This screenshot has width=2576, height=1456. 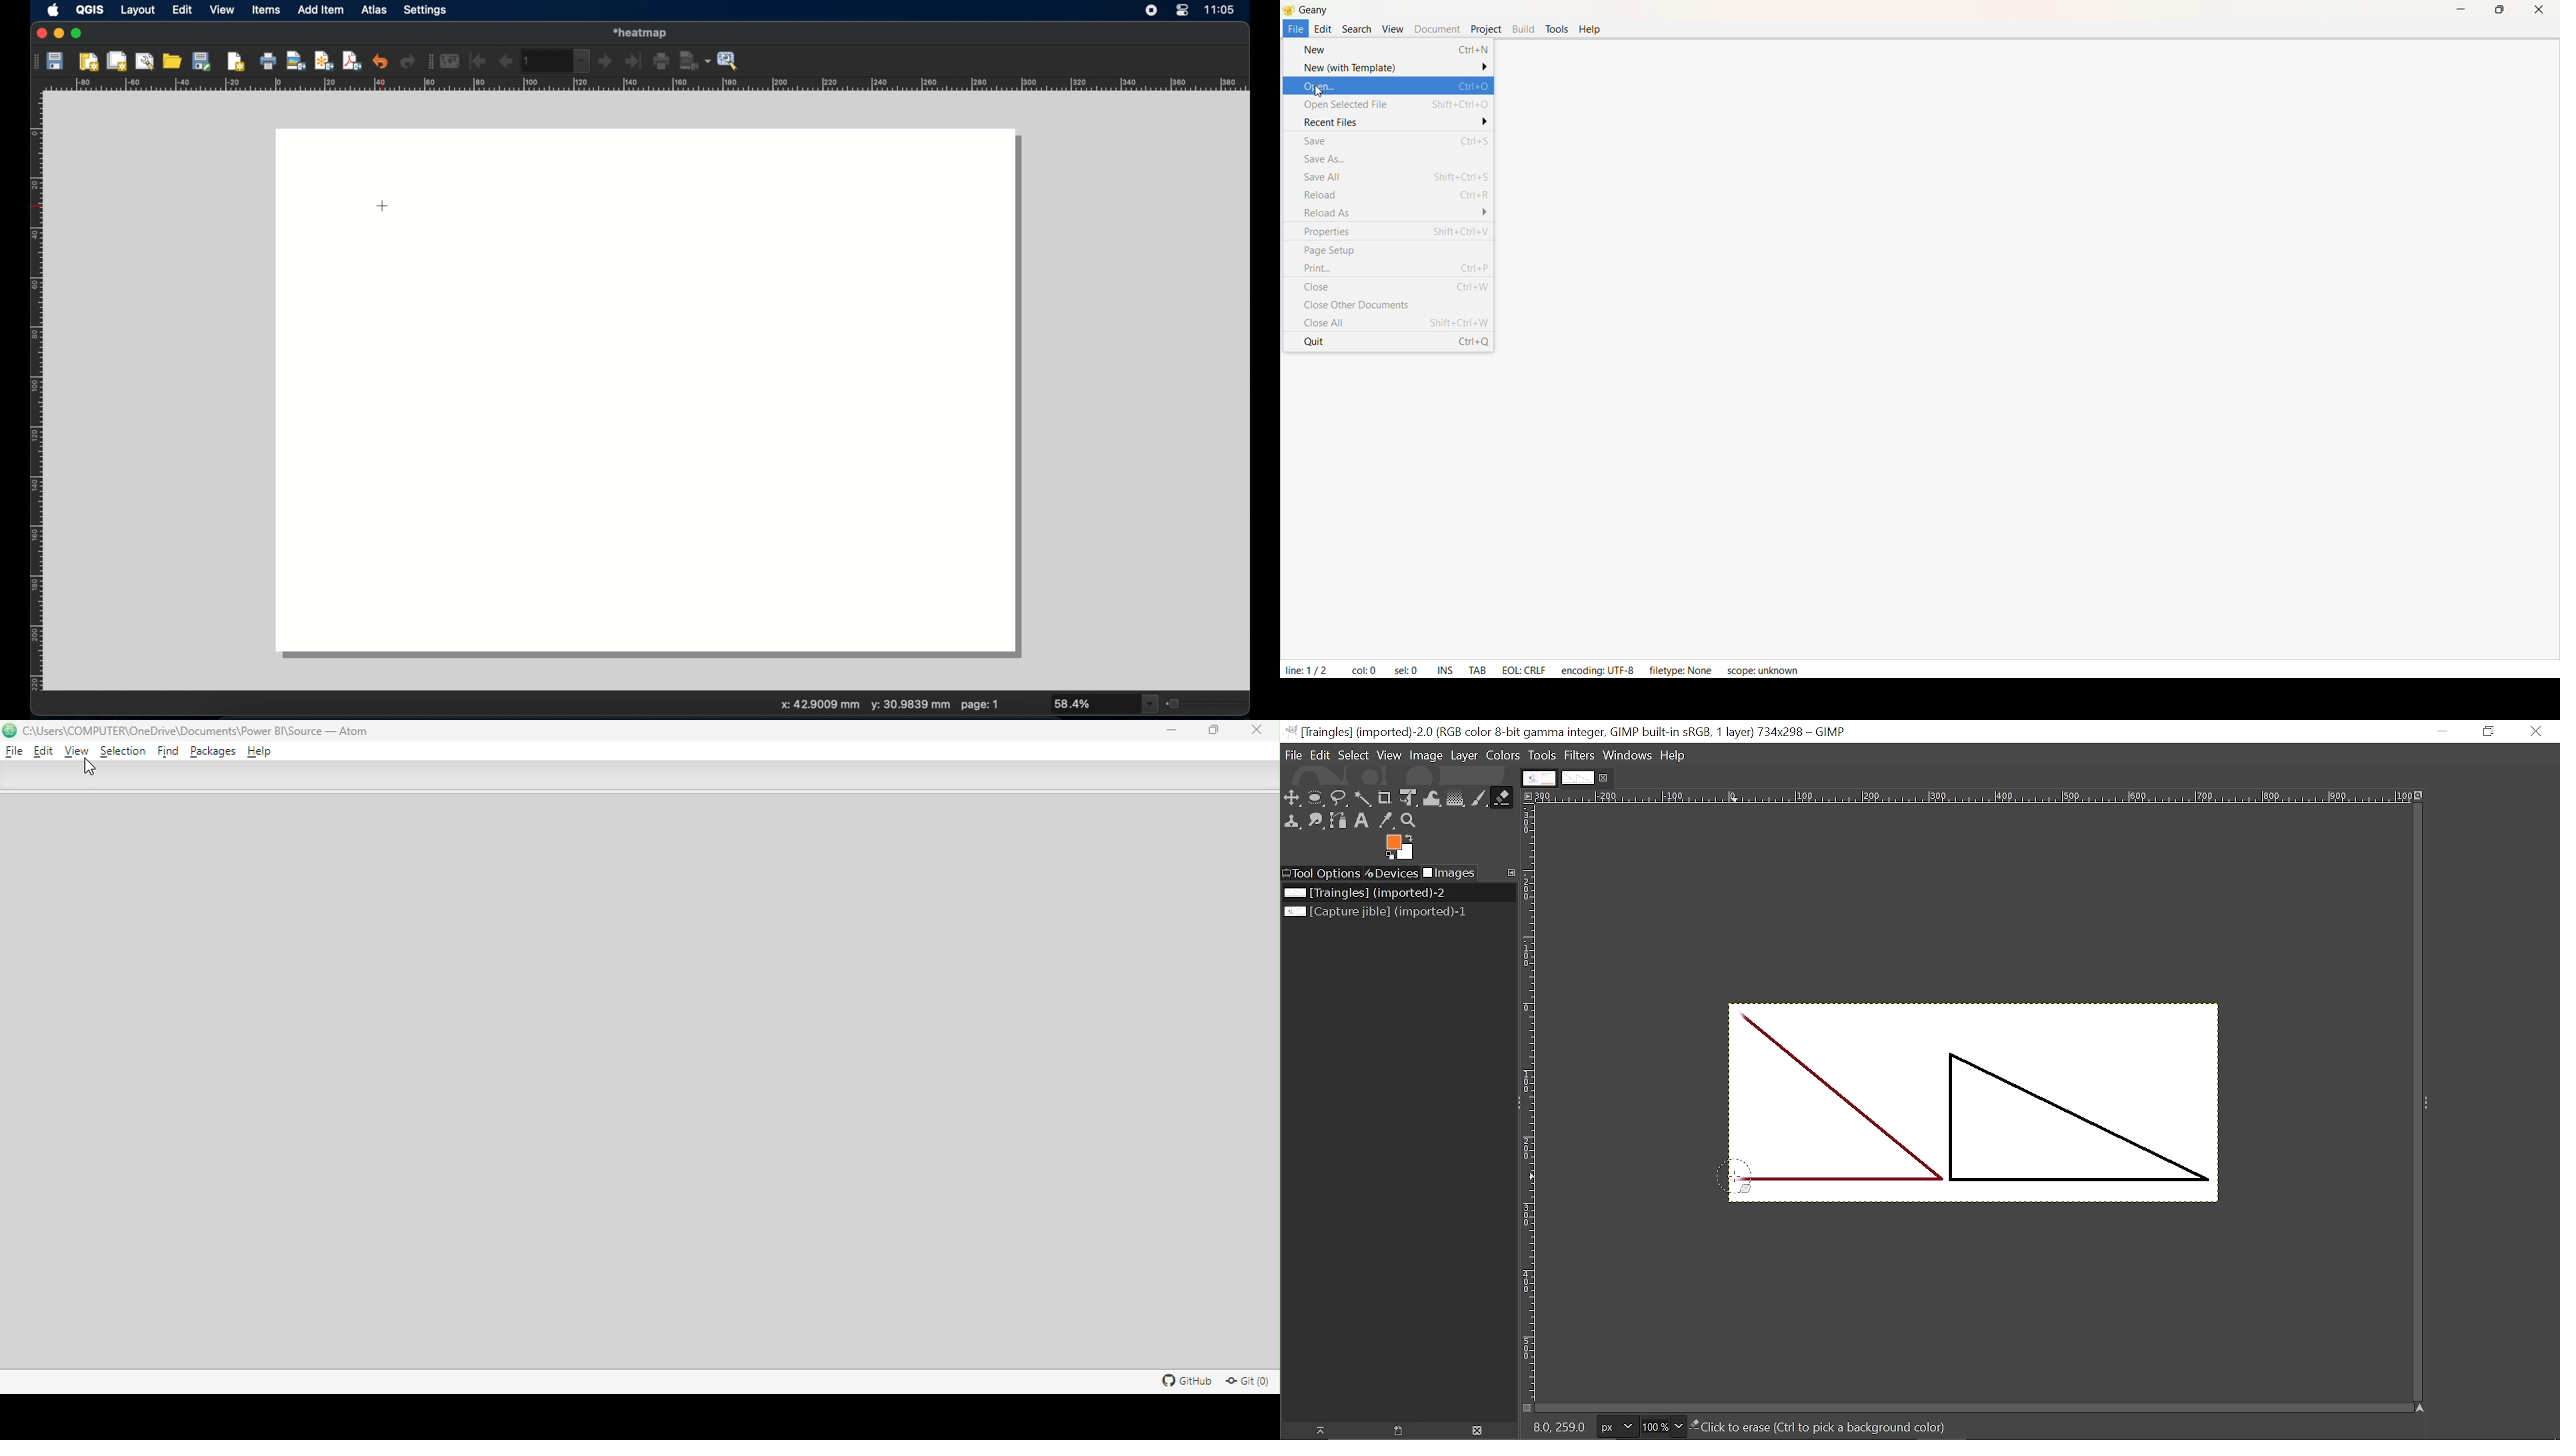 What do you see at coordinates (1361, 799) in the screenshot?
I see `Fuzz select tool` at bounding box center [1361, 799].